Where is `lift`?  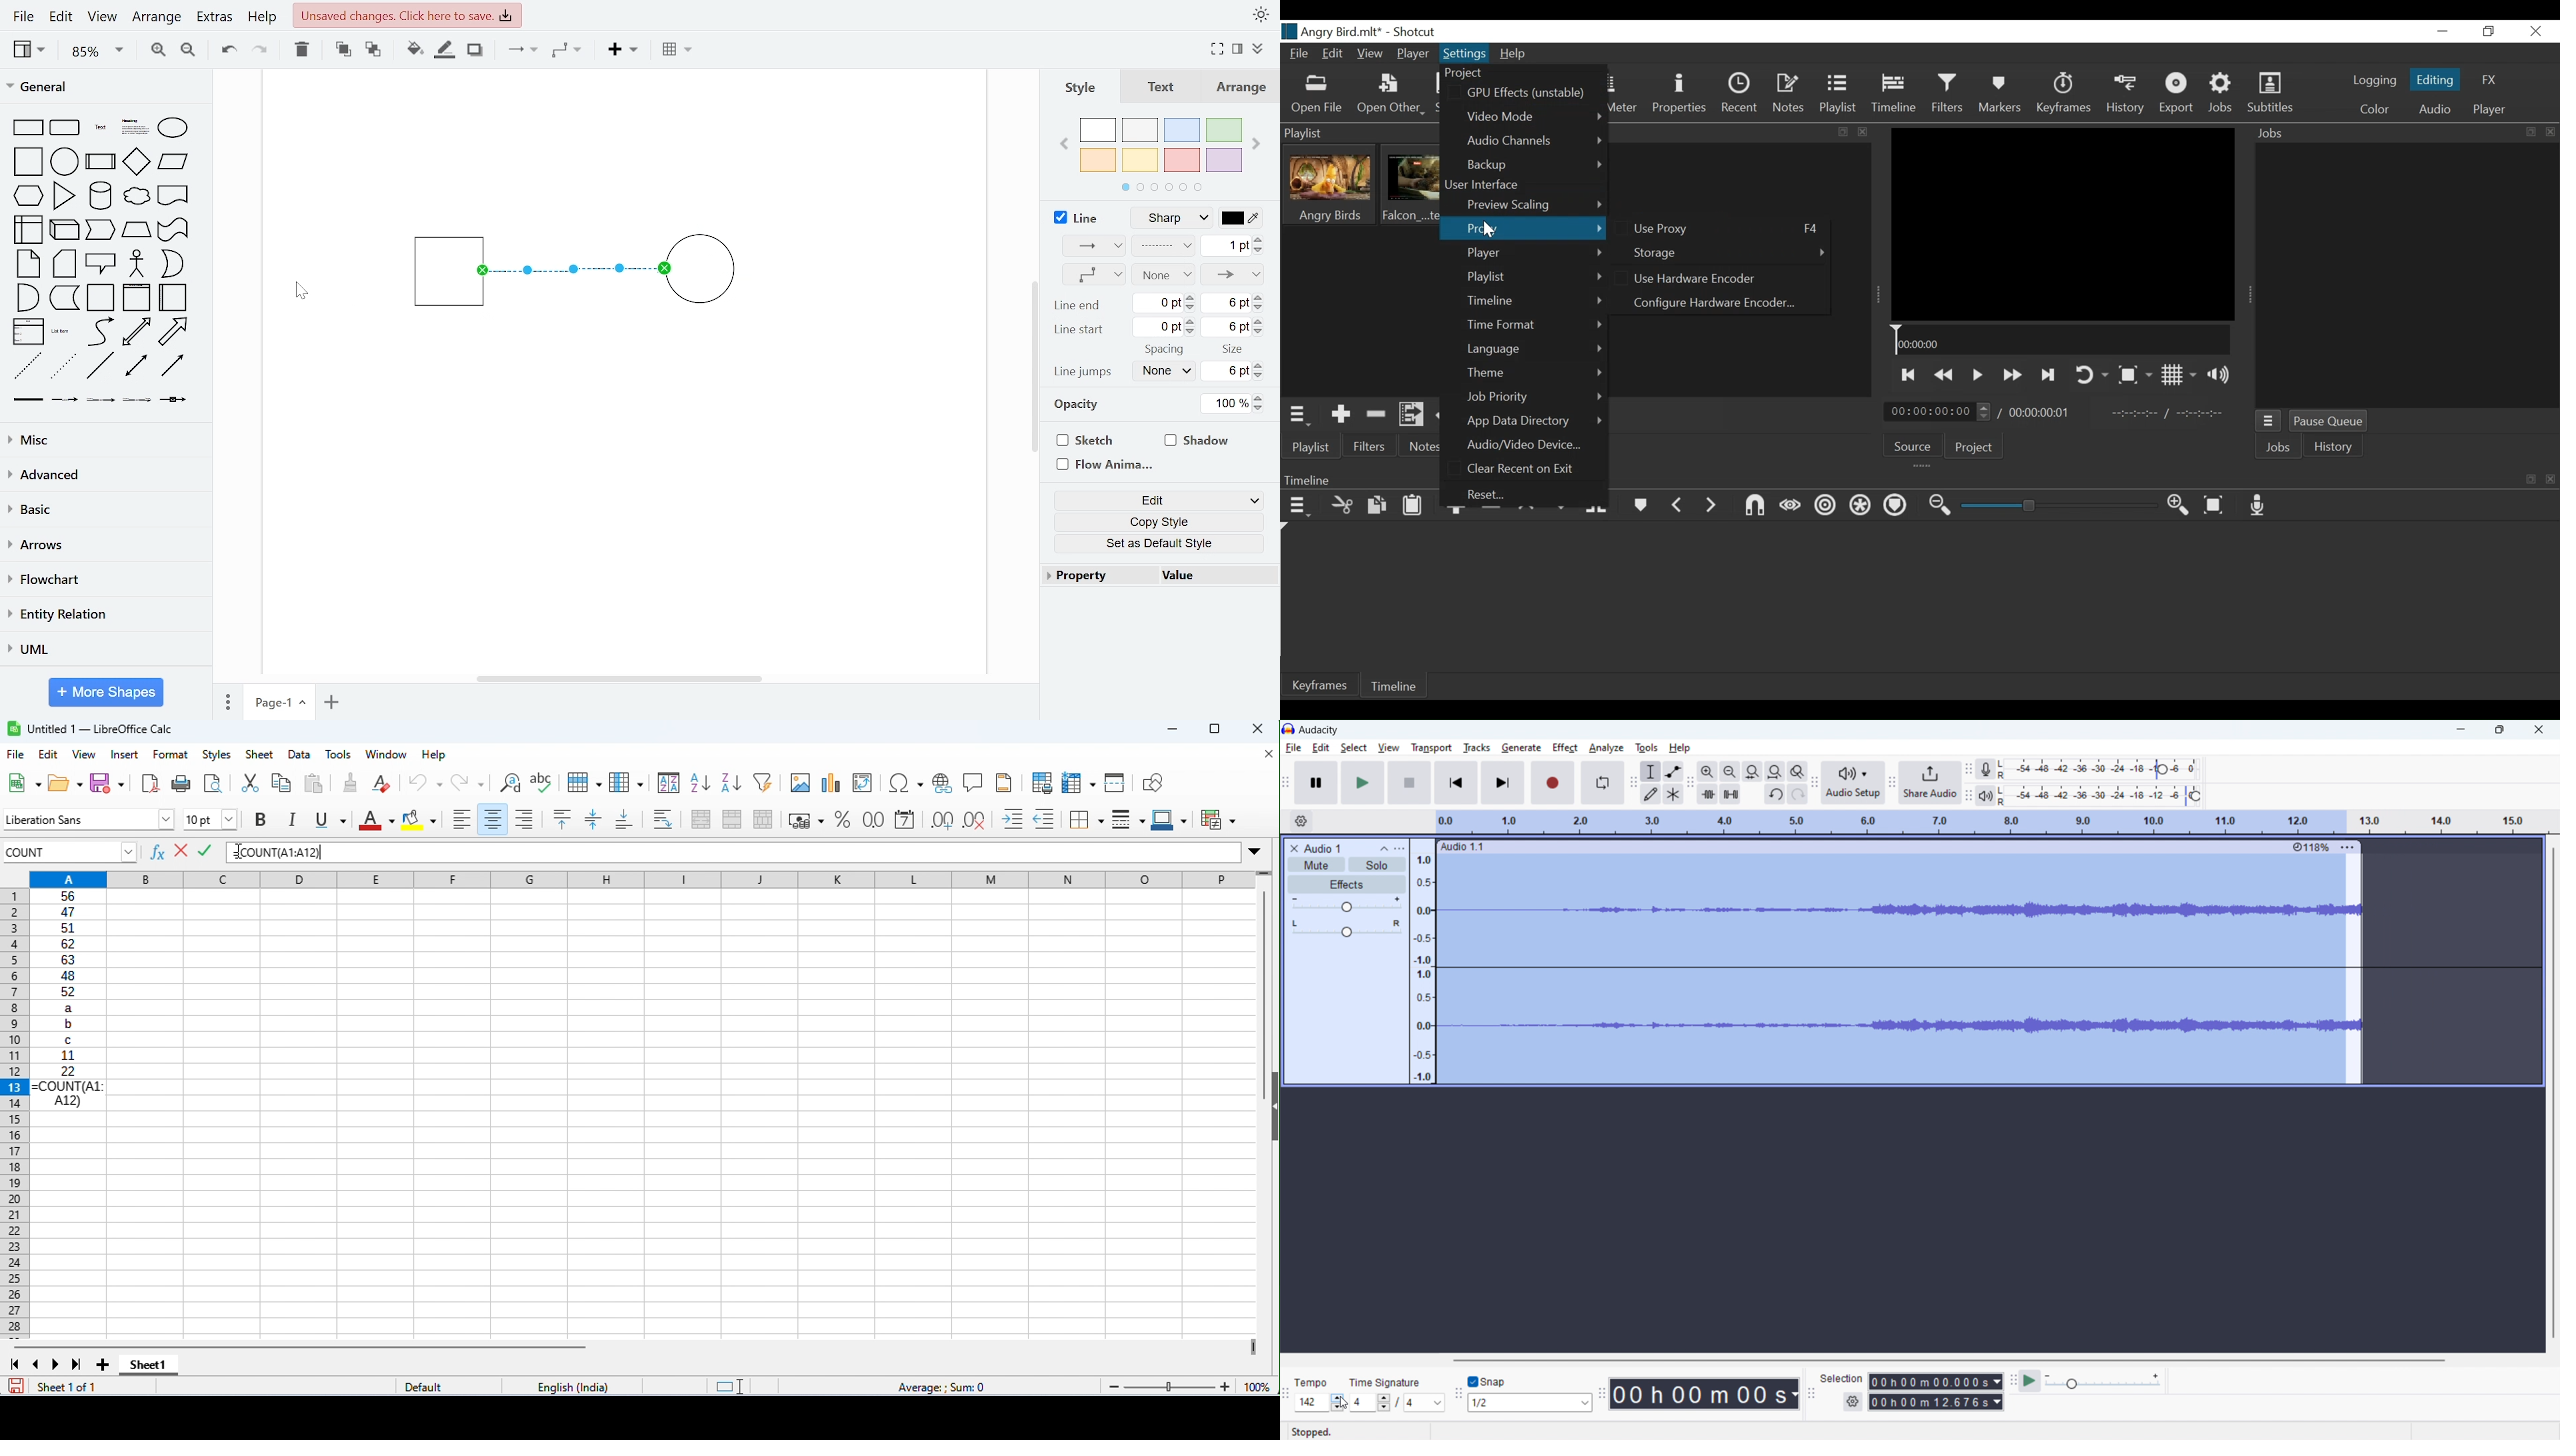 lift is located at coordinates (1525, 512).